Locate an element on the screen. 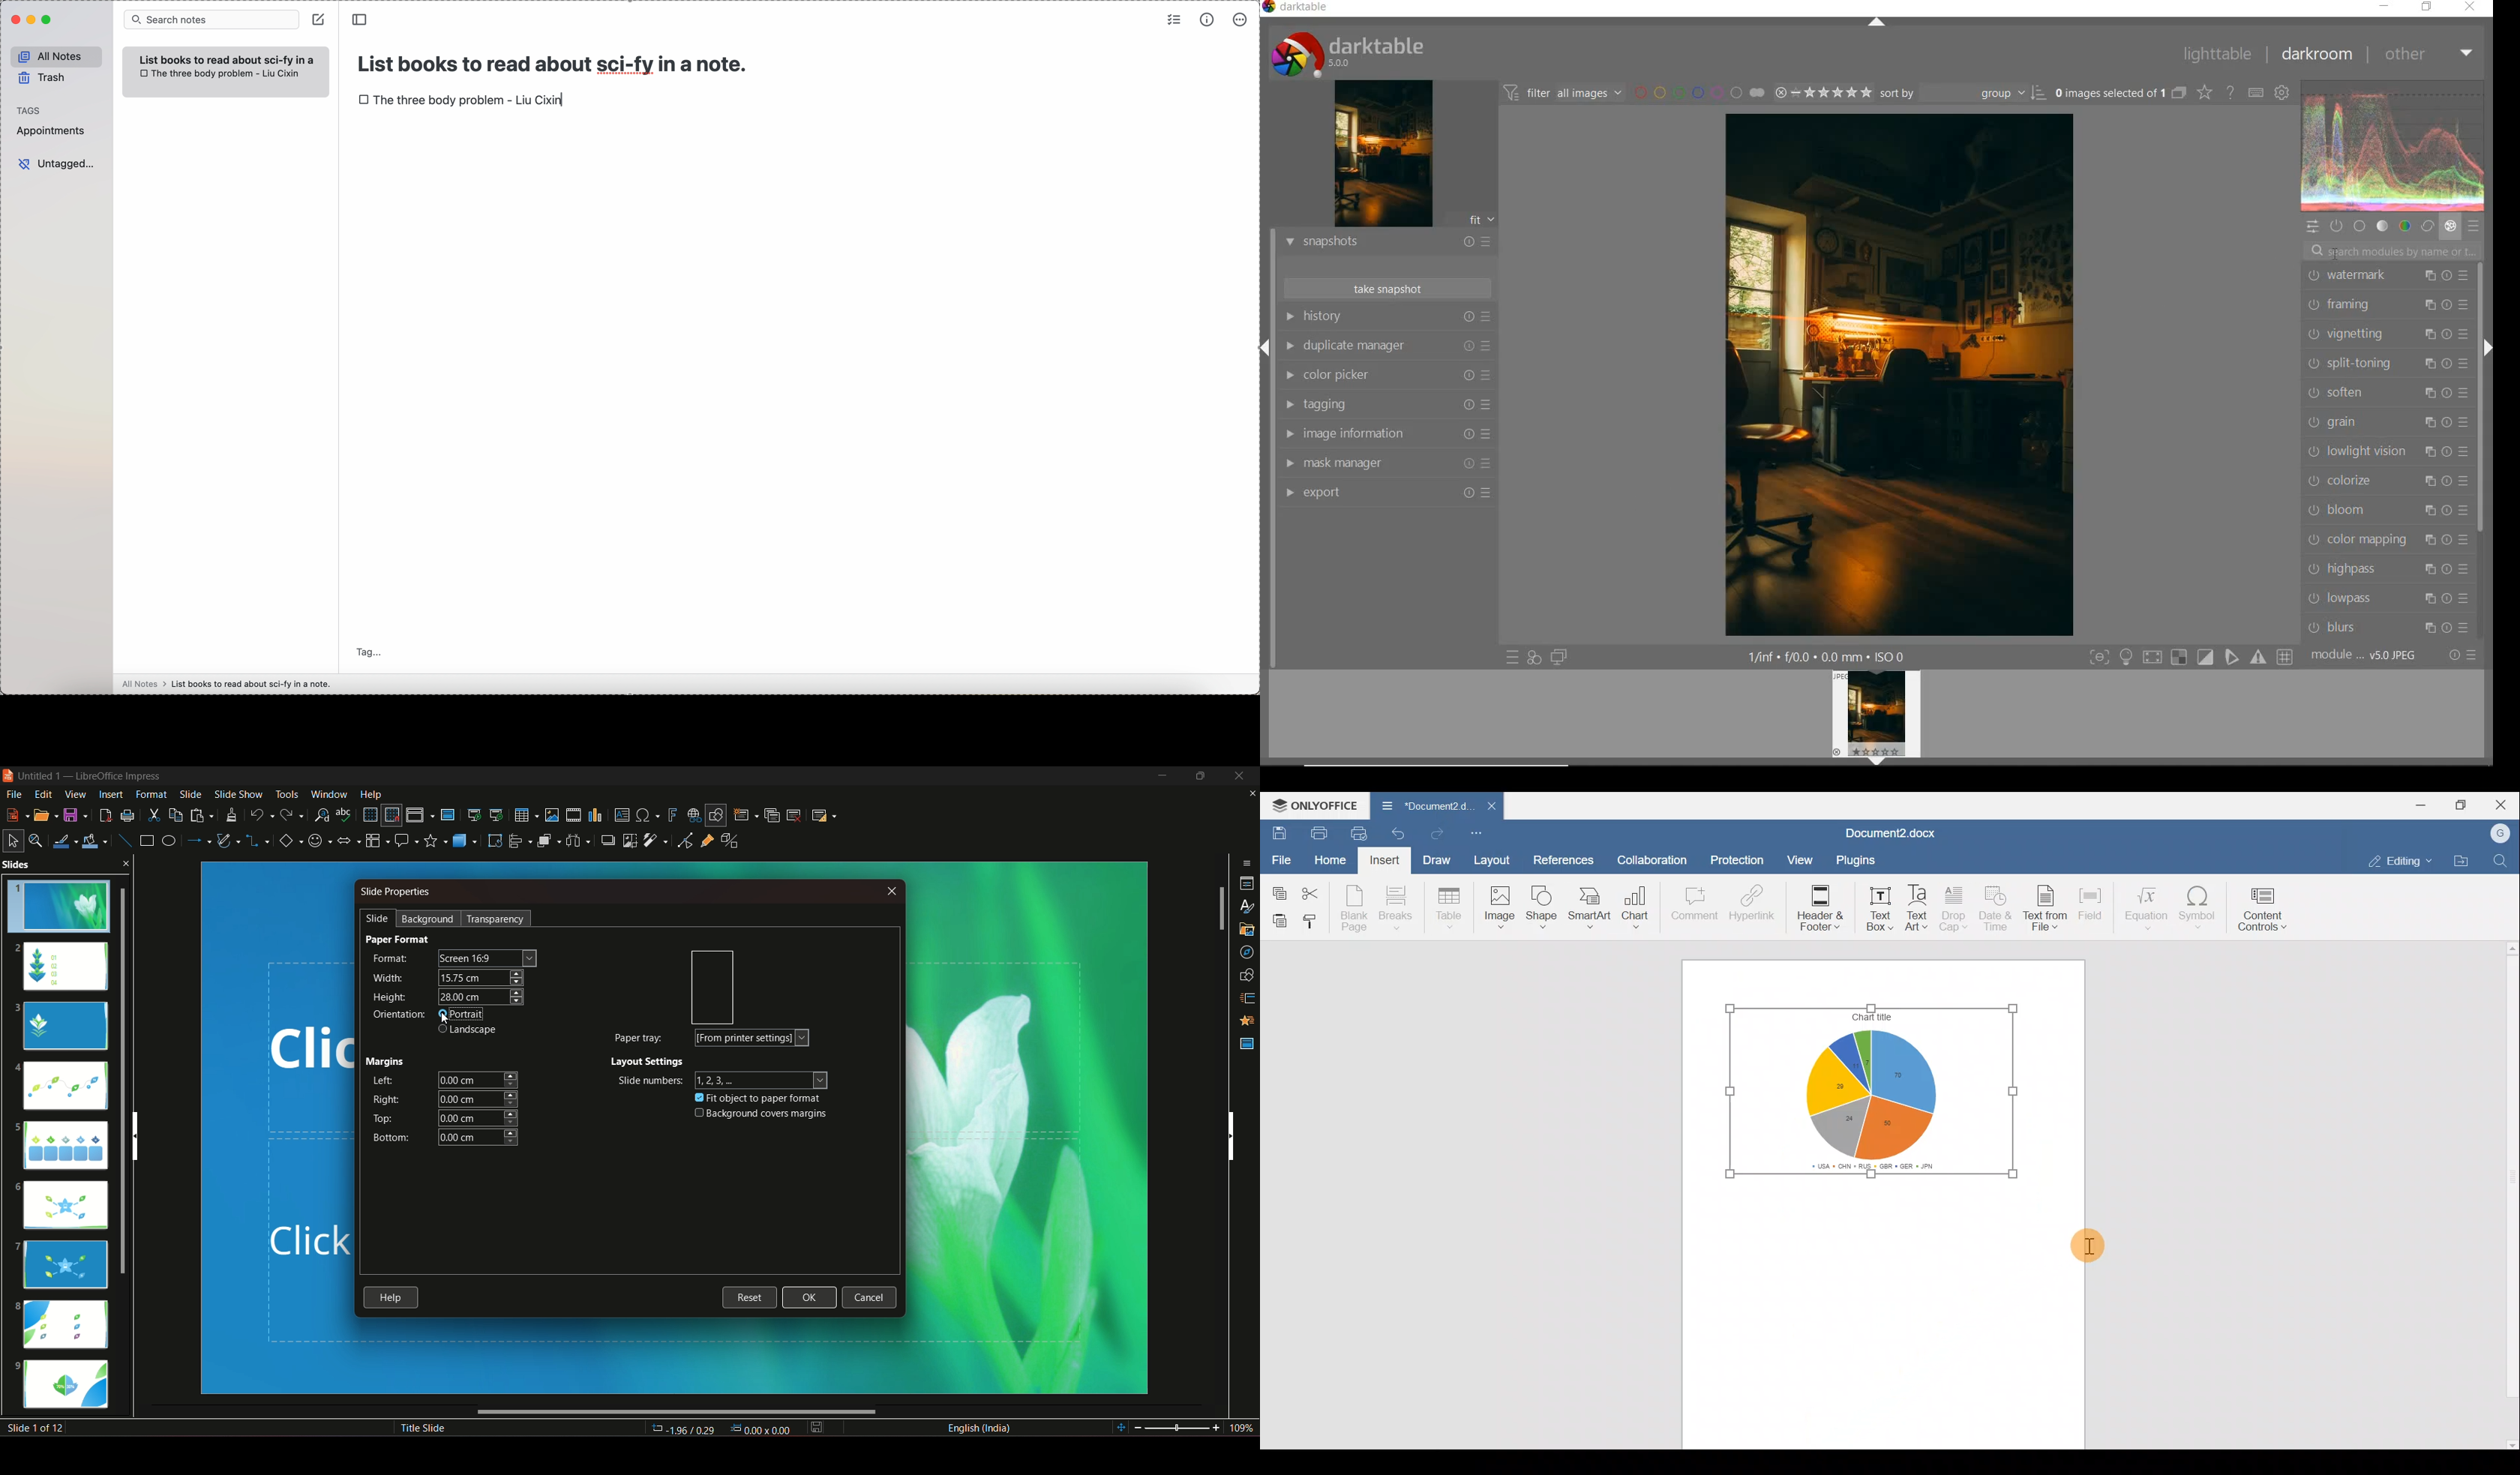  properties is located at coordinates (1246, 883).